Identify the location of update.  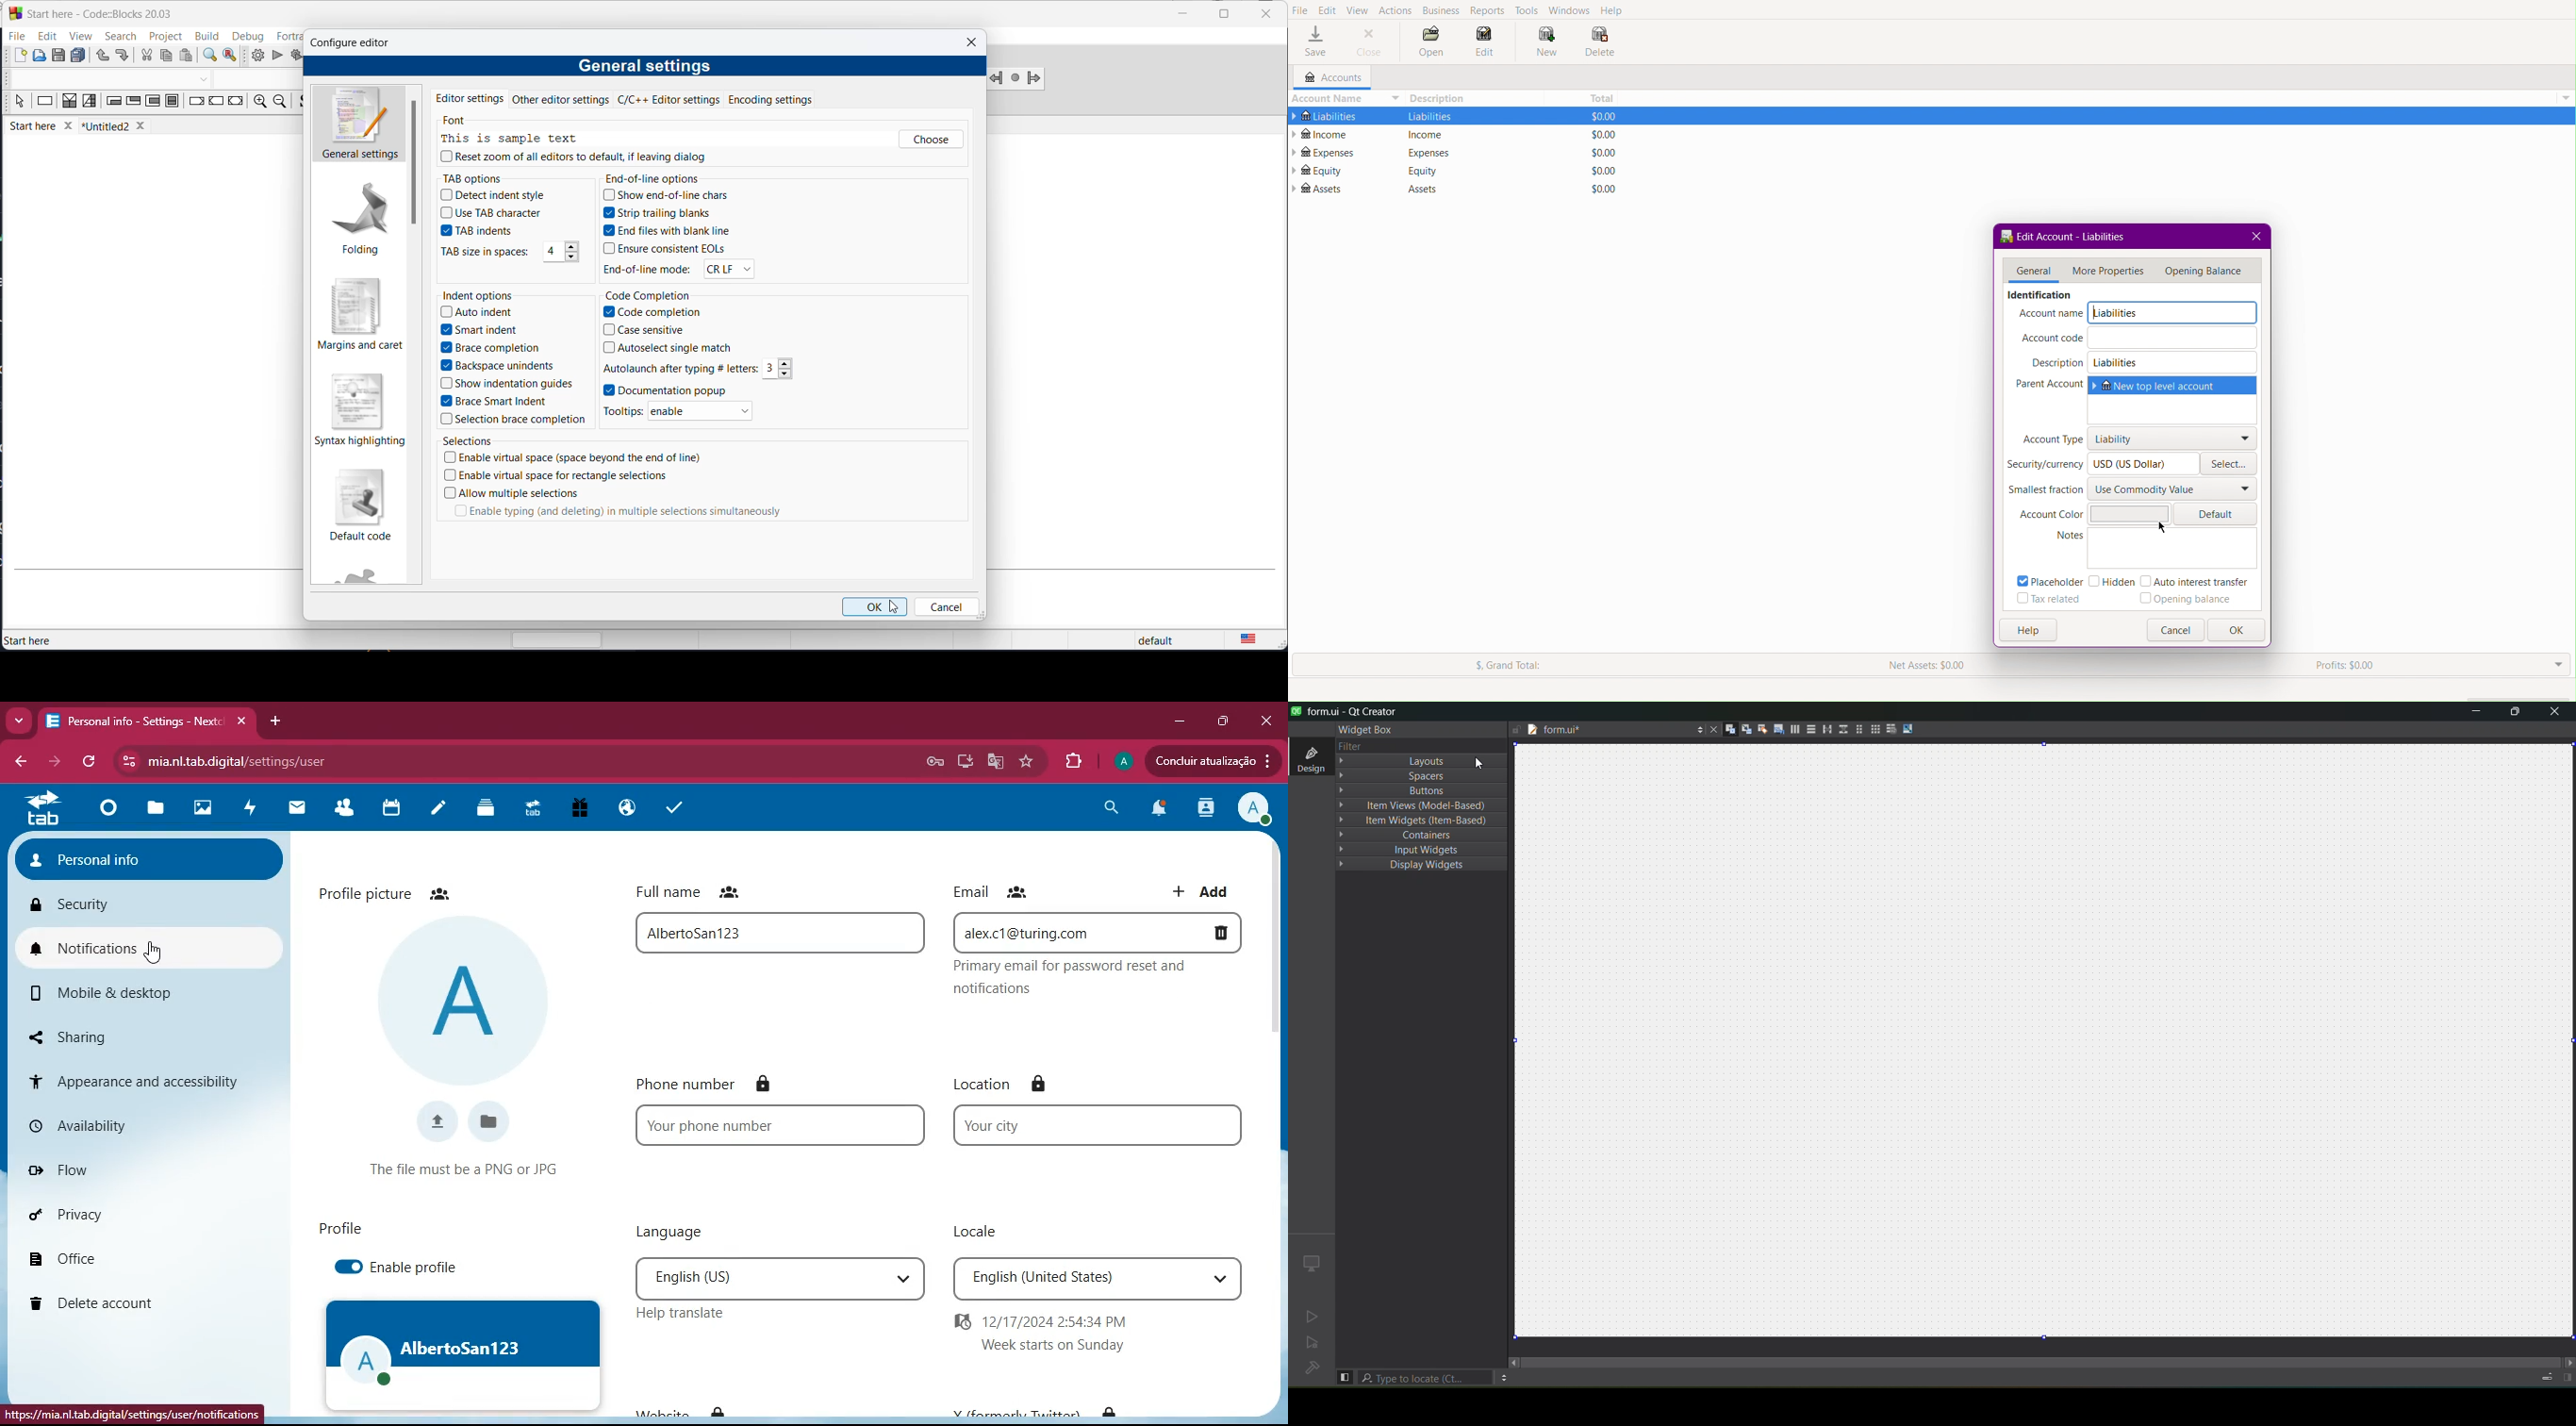
(1208, 761).